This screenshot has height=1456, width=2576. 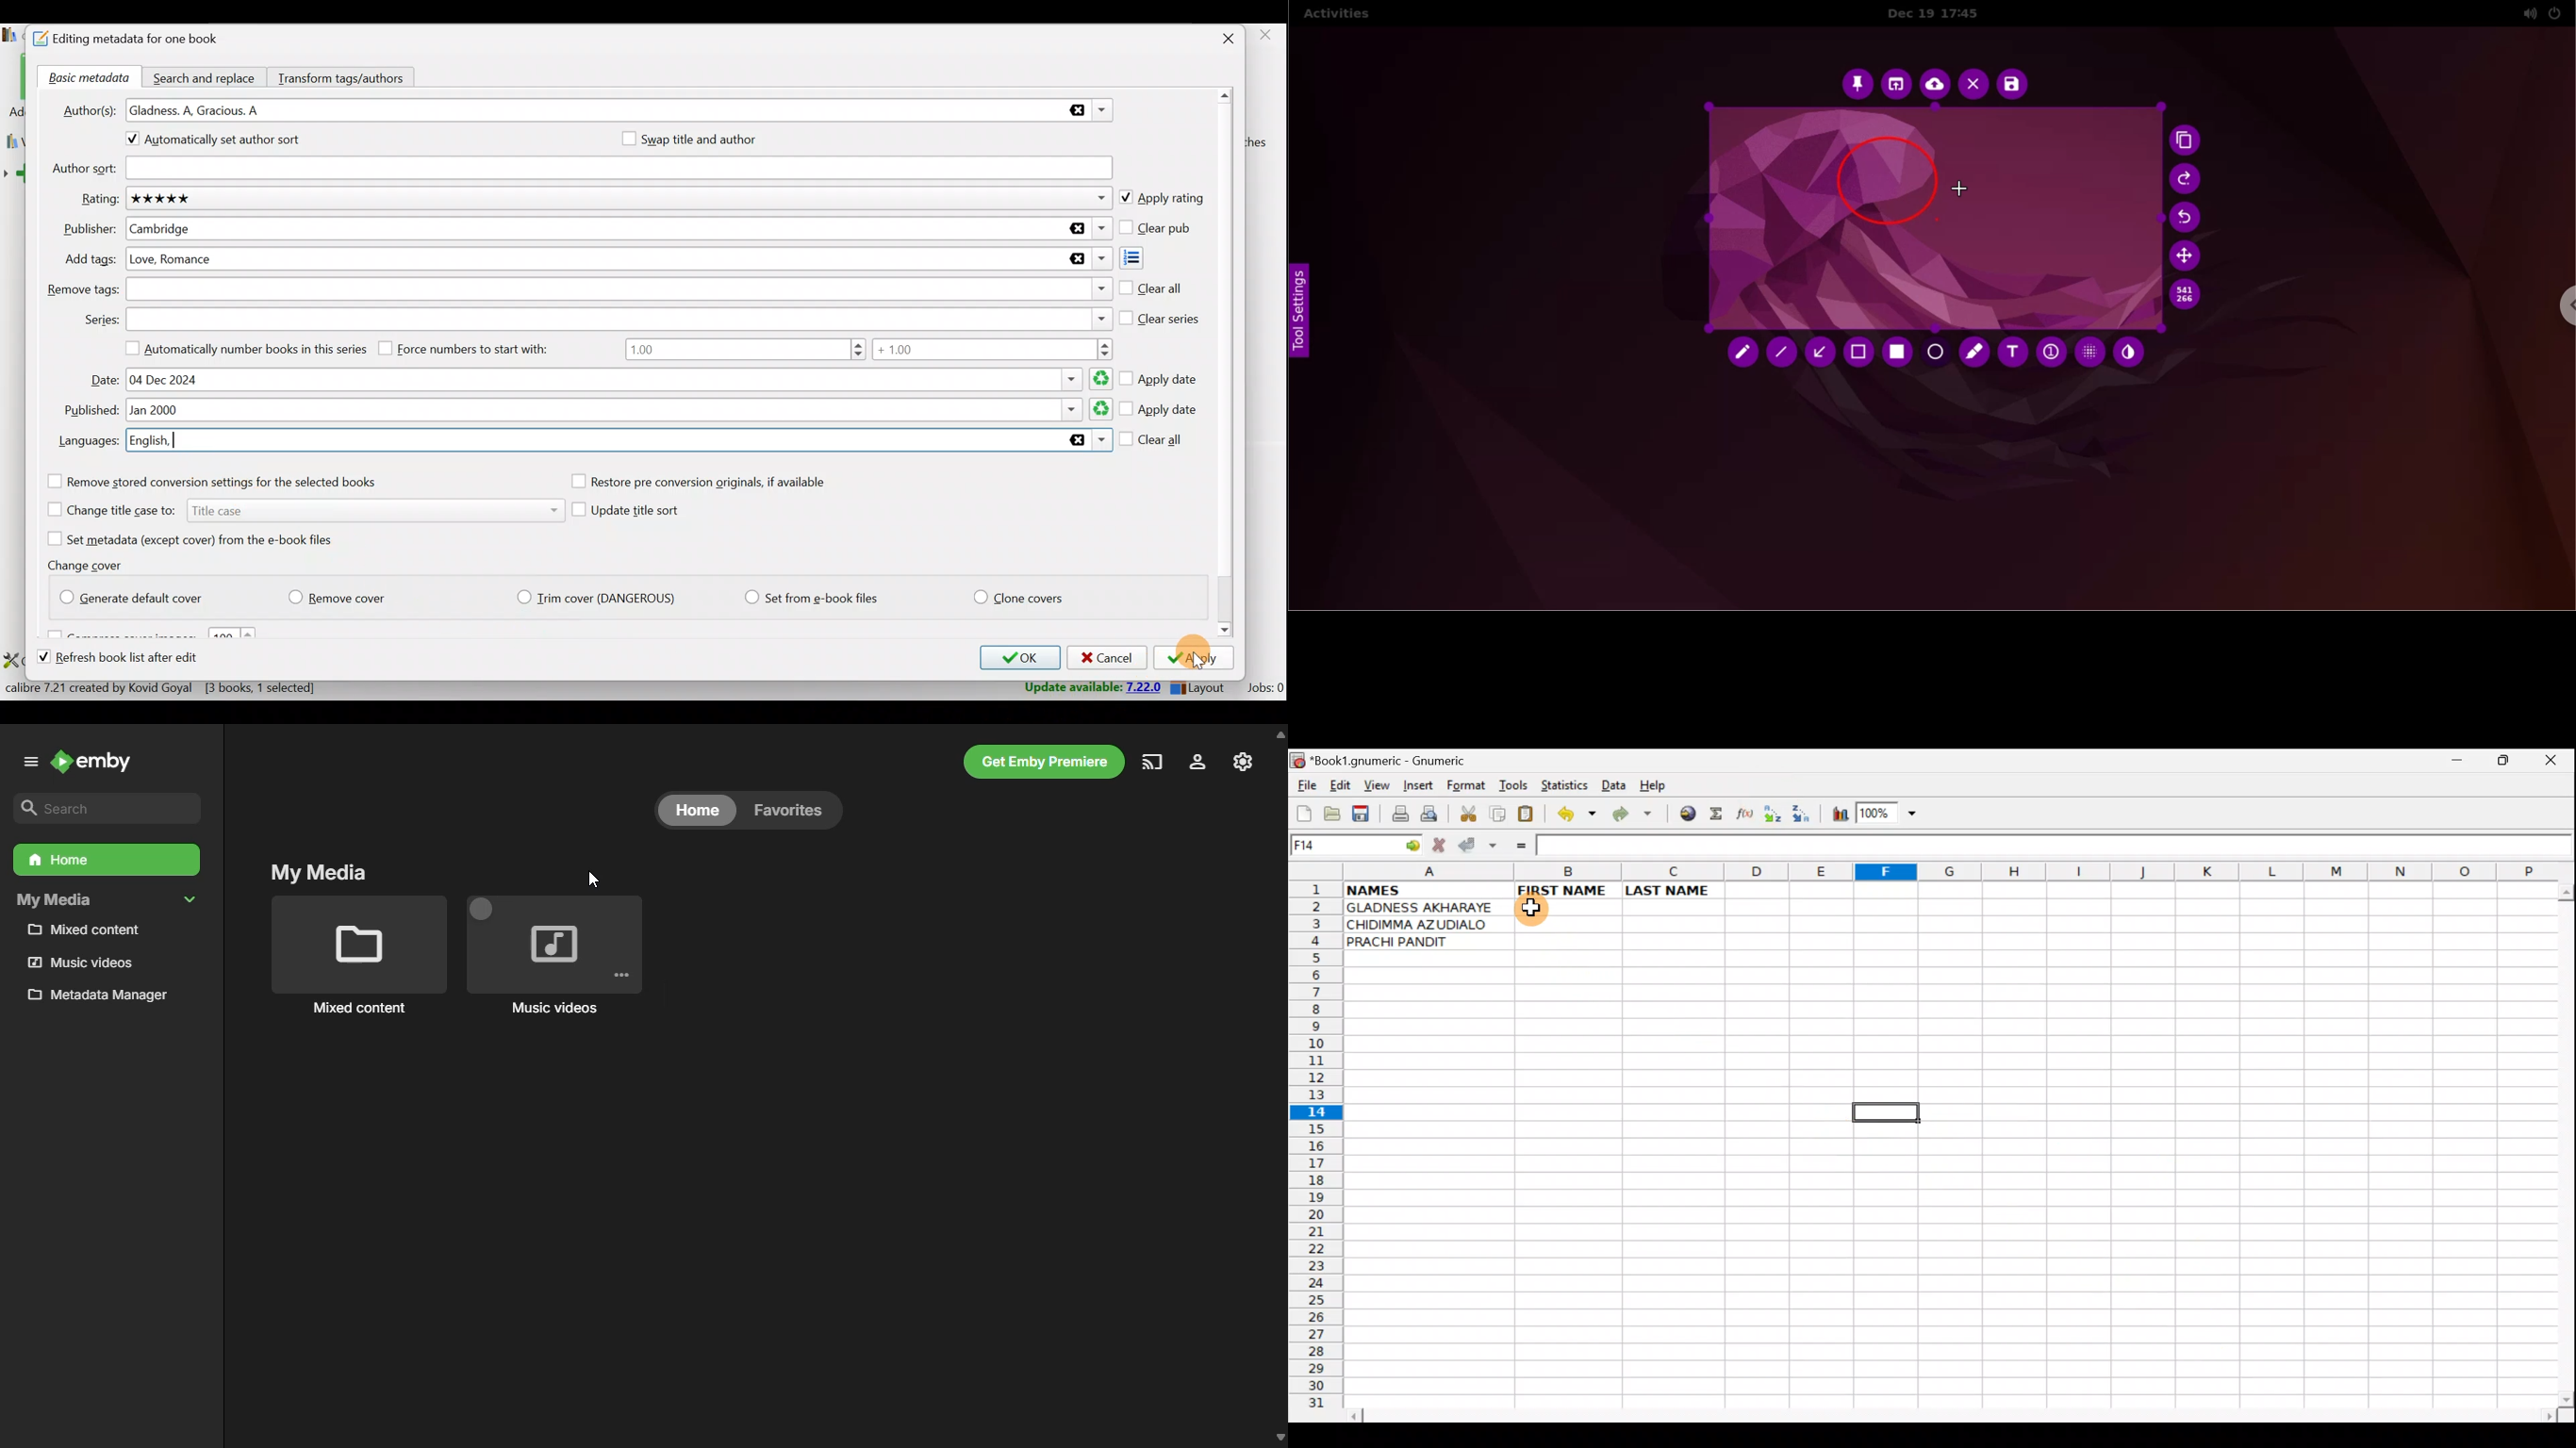 I want to click on Change cover, so click(x=90, y=564).